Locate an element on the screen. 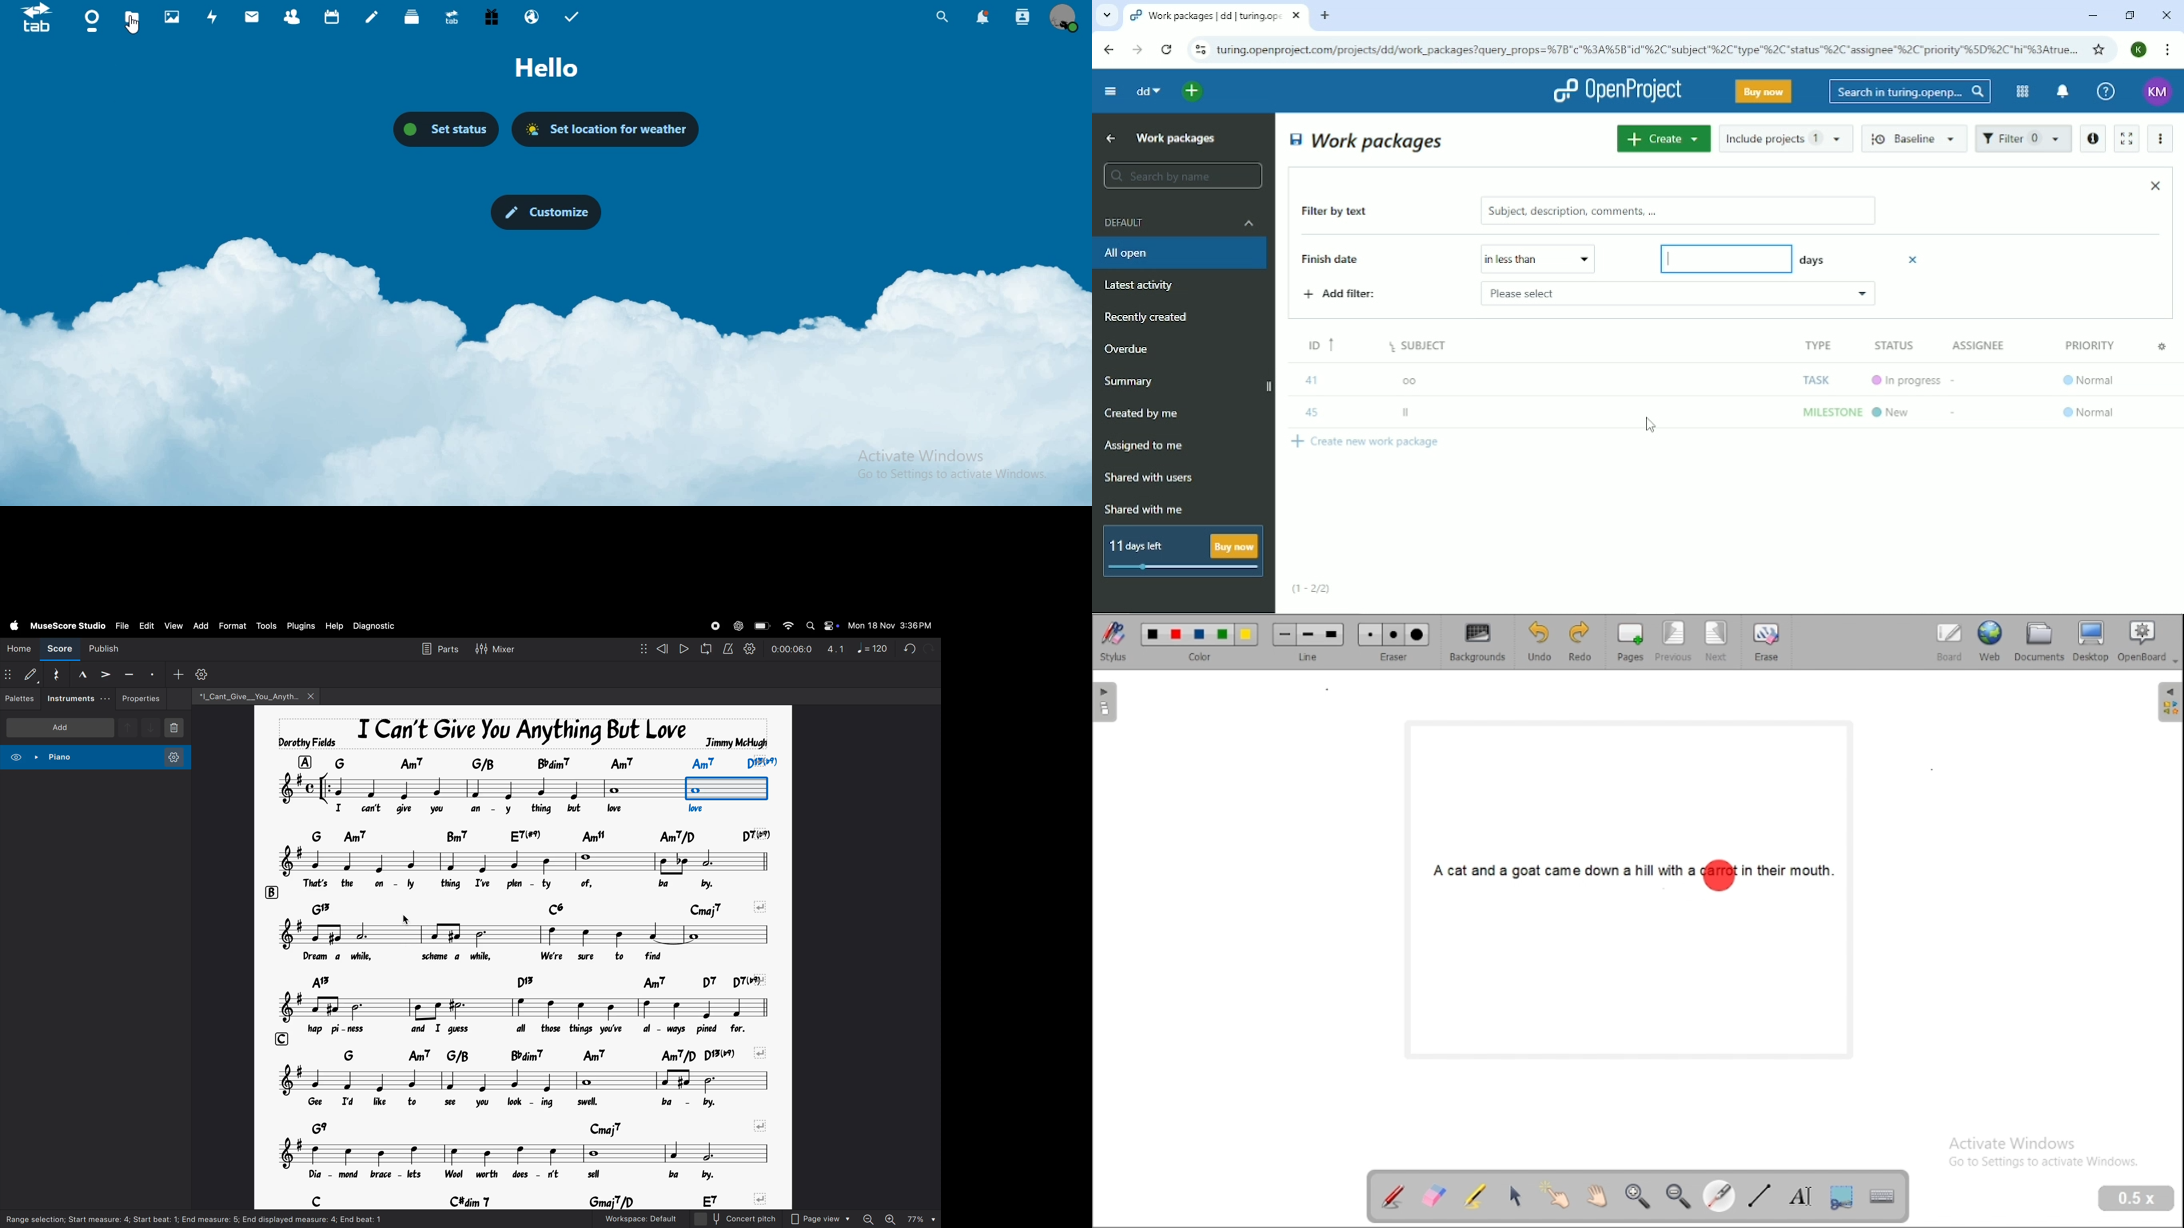  edit is located at coordinates (145, 624).